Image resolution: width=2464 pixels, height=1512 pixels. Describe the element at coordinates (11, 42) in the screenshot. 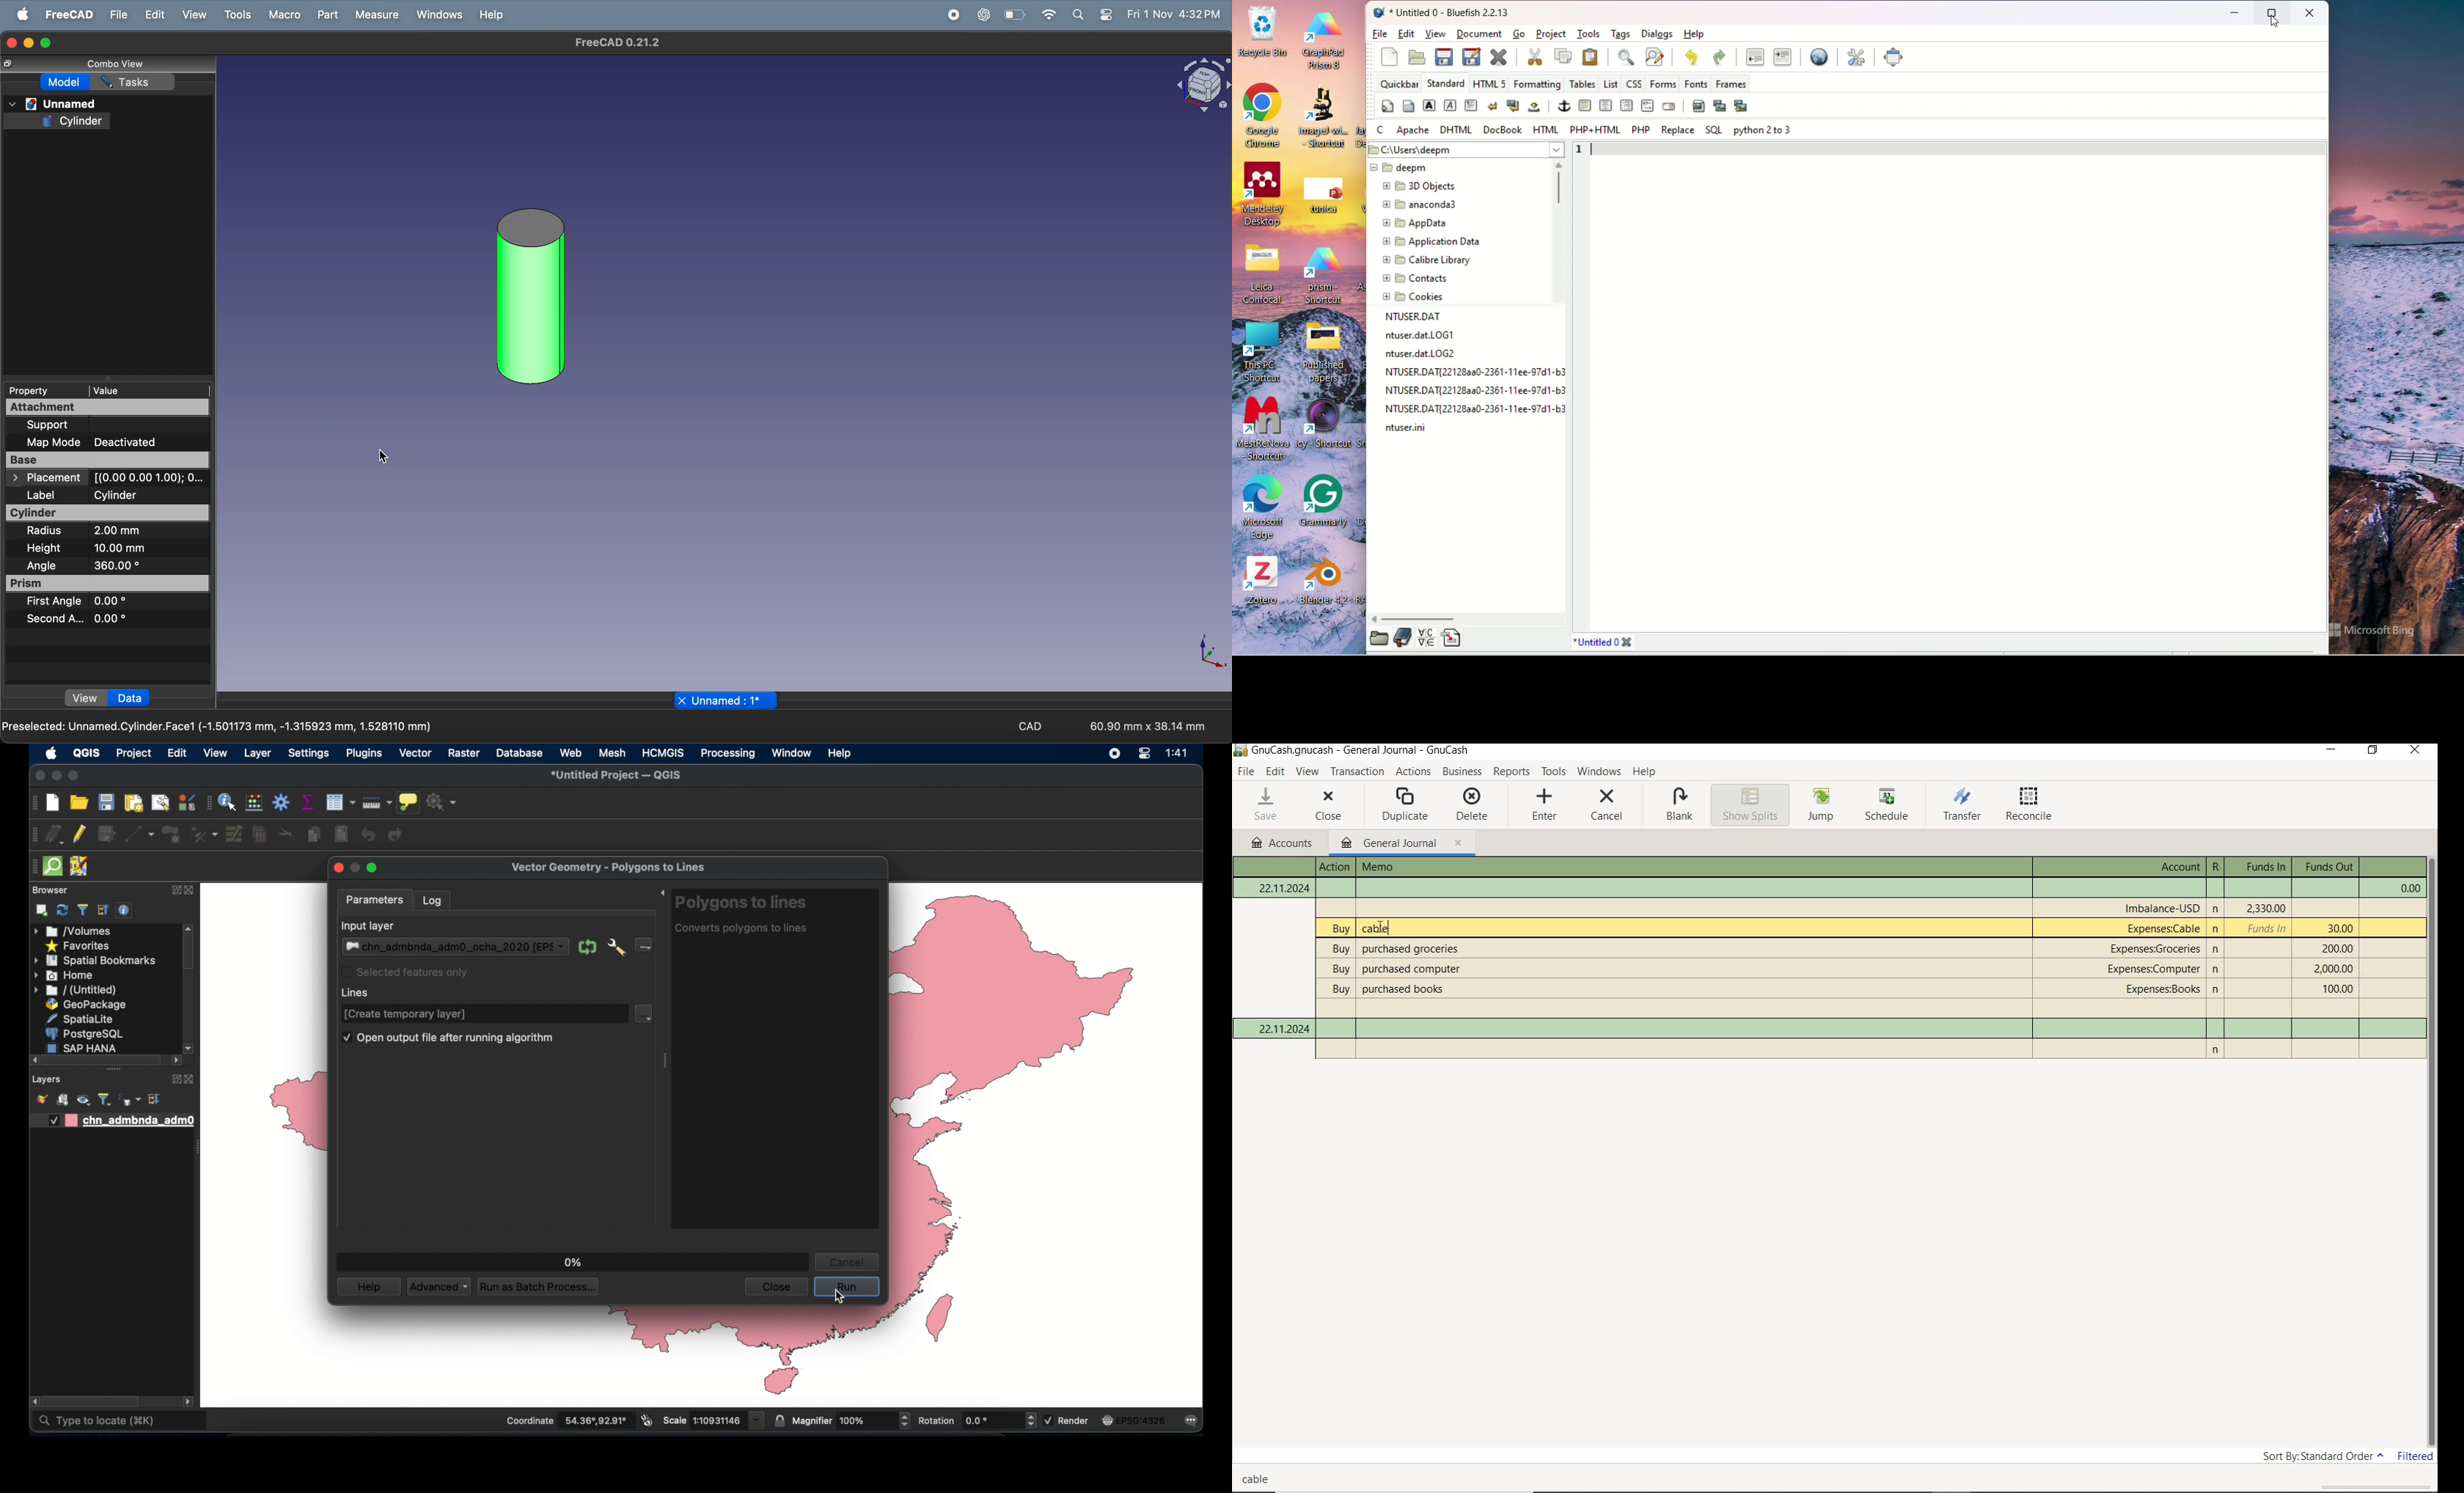

I see `closing window` at that location.